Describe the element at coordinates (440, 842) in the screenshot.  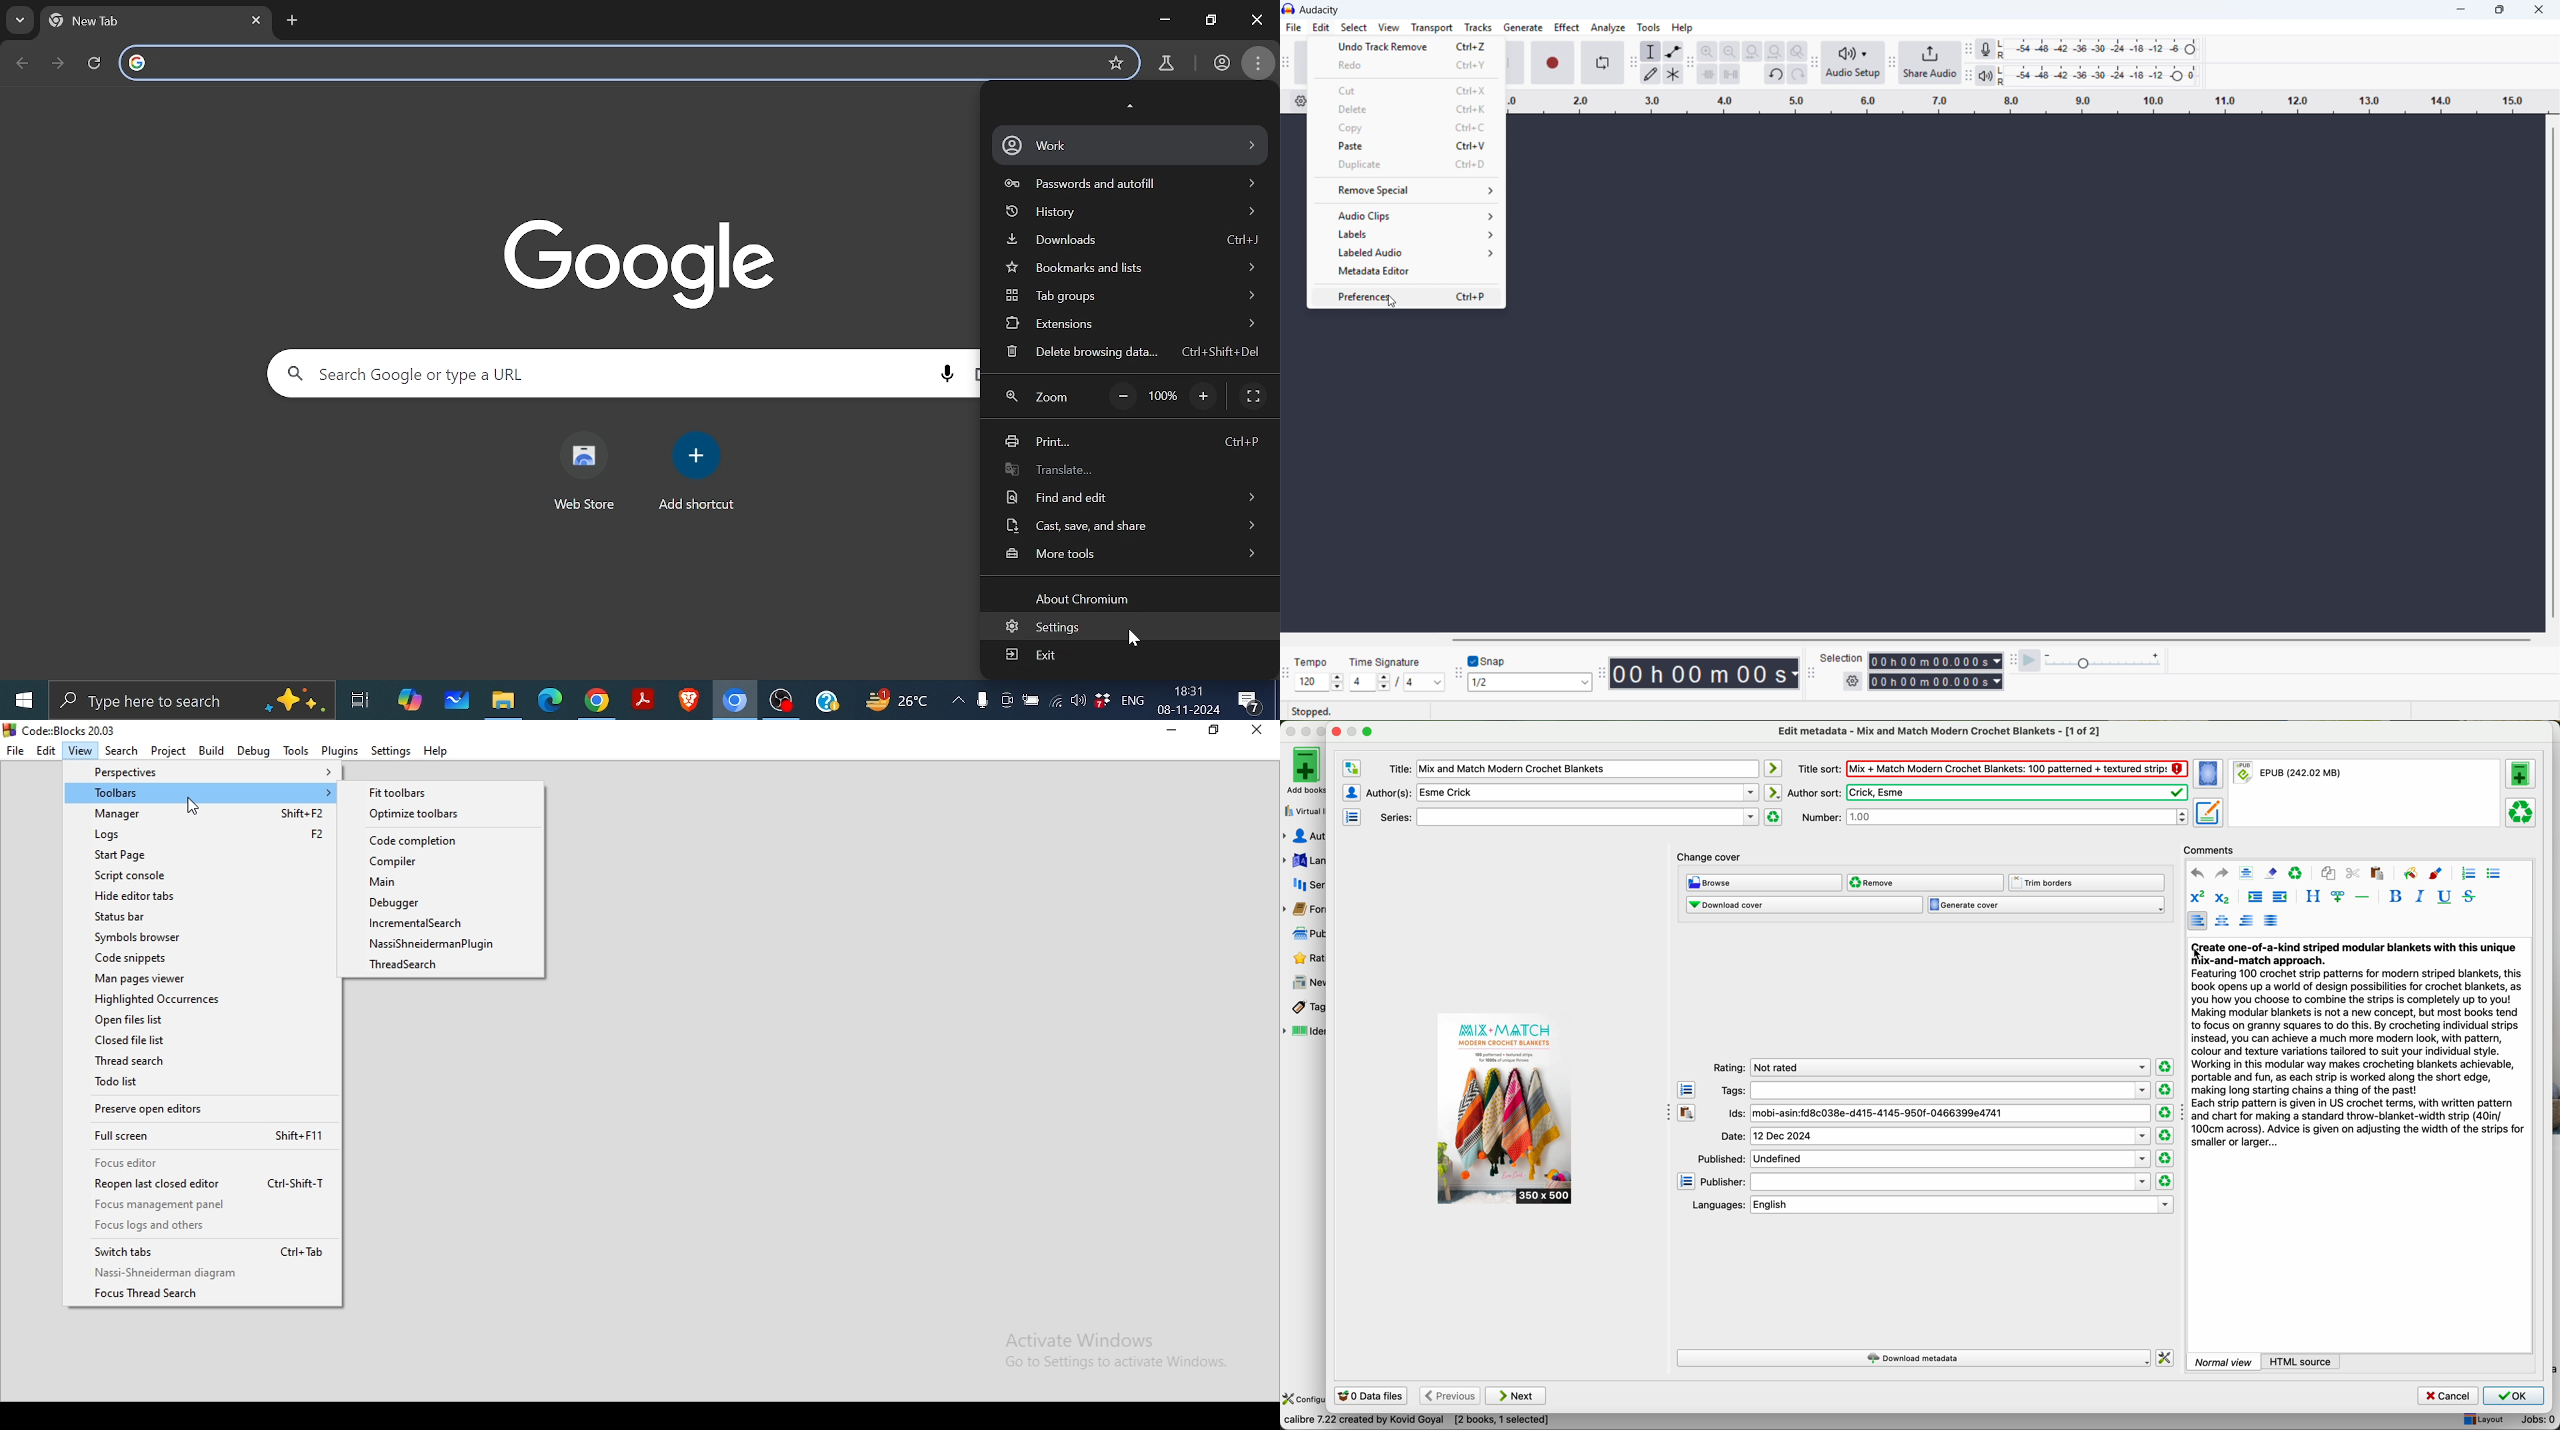
I see `Code completion` at that location.